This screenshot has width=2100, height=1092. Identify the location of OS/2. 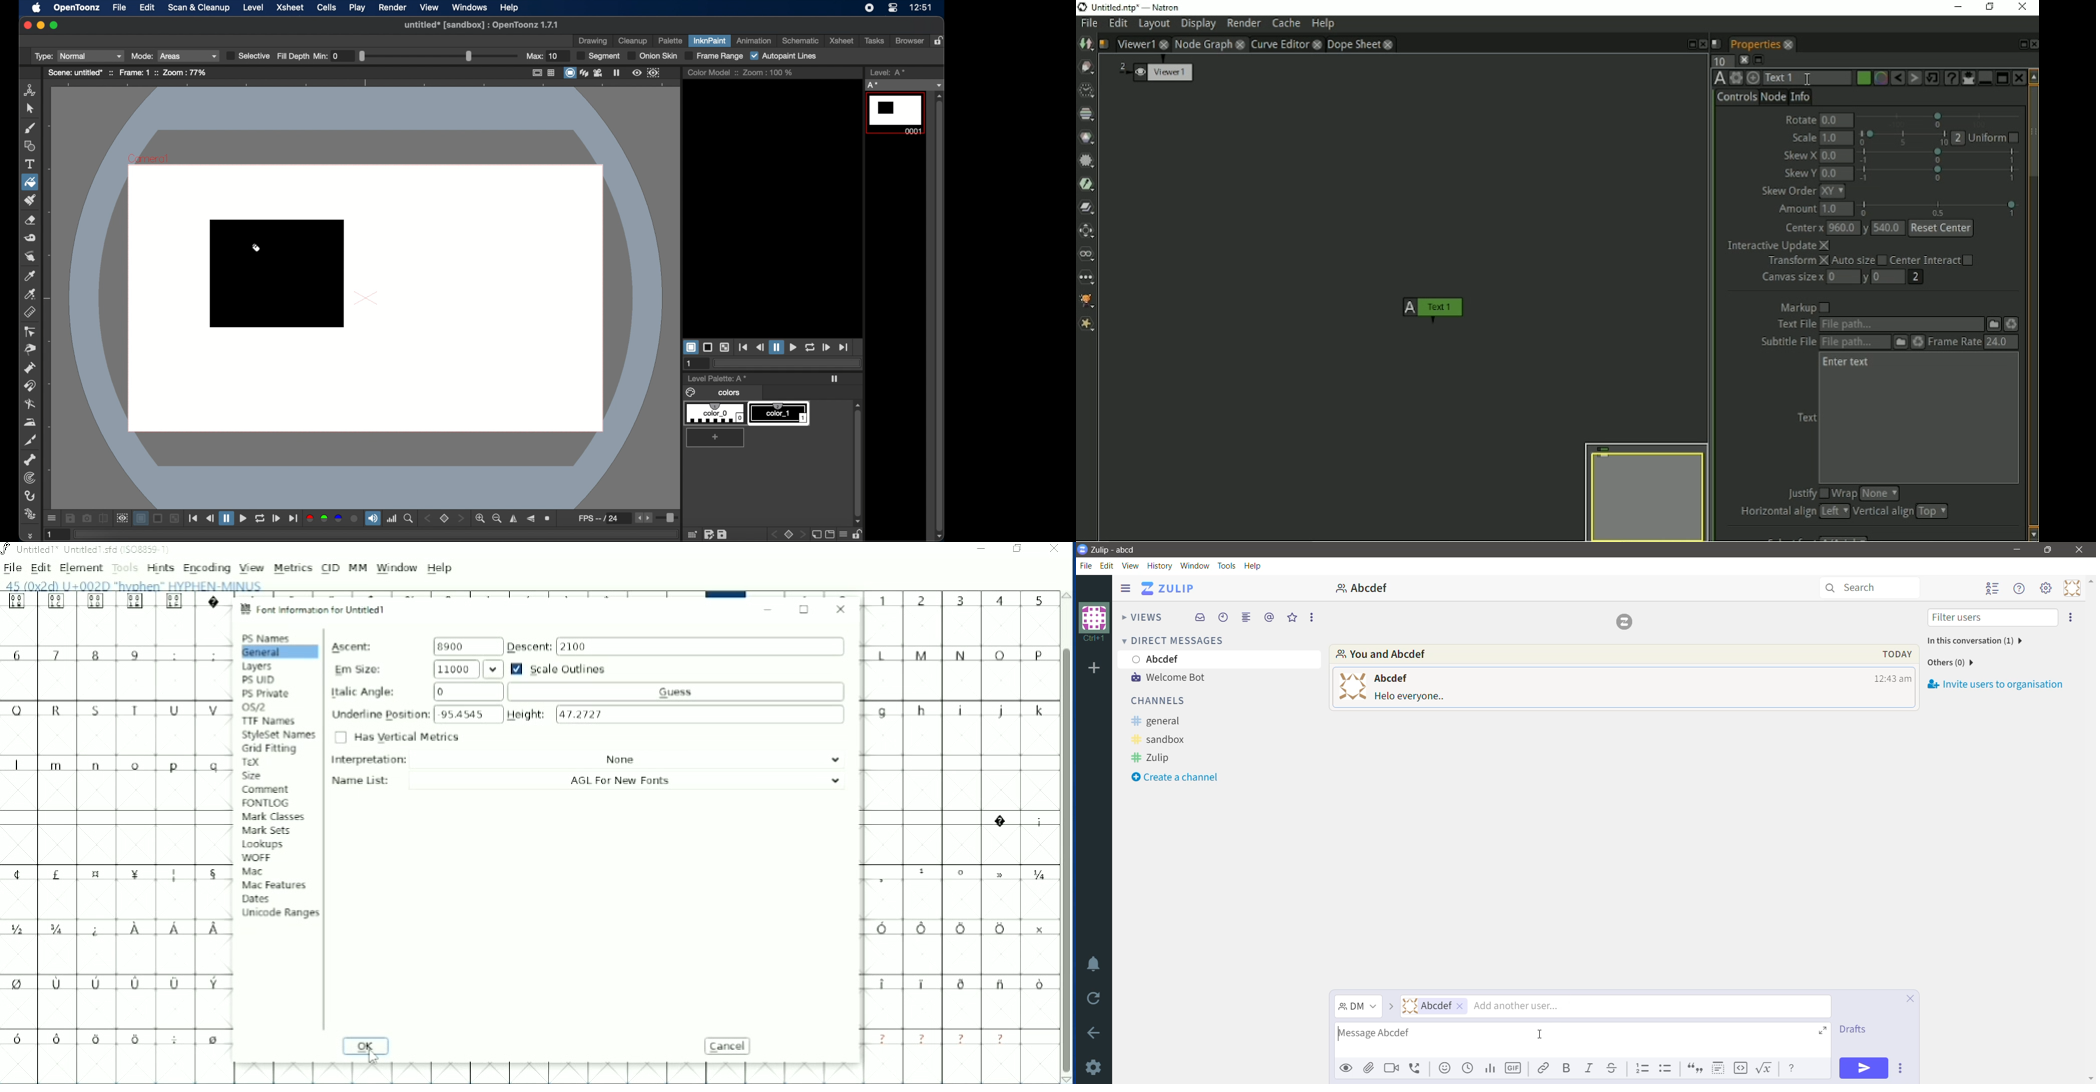
(256, 708).